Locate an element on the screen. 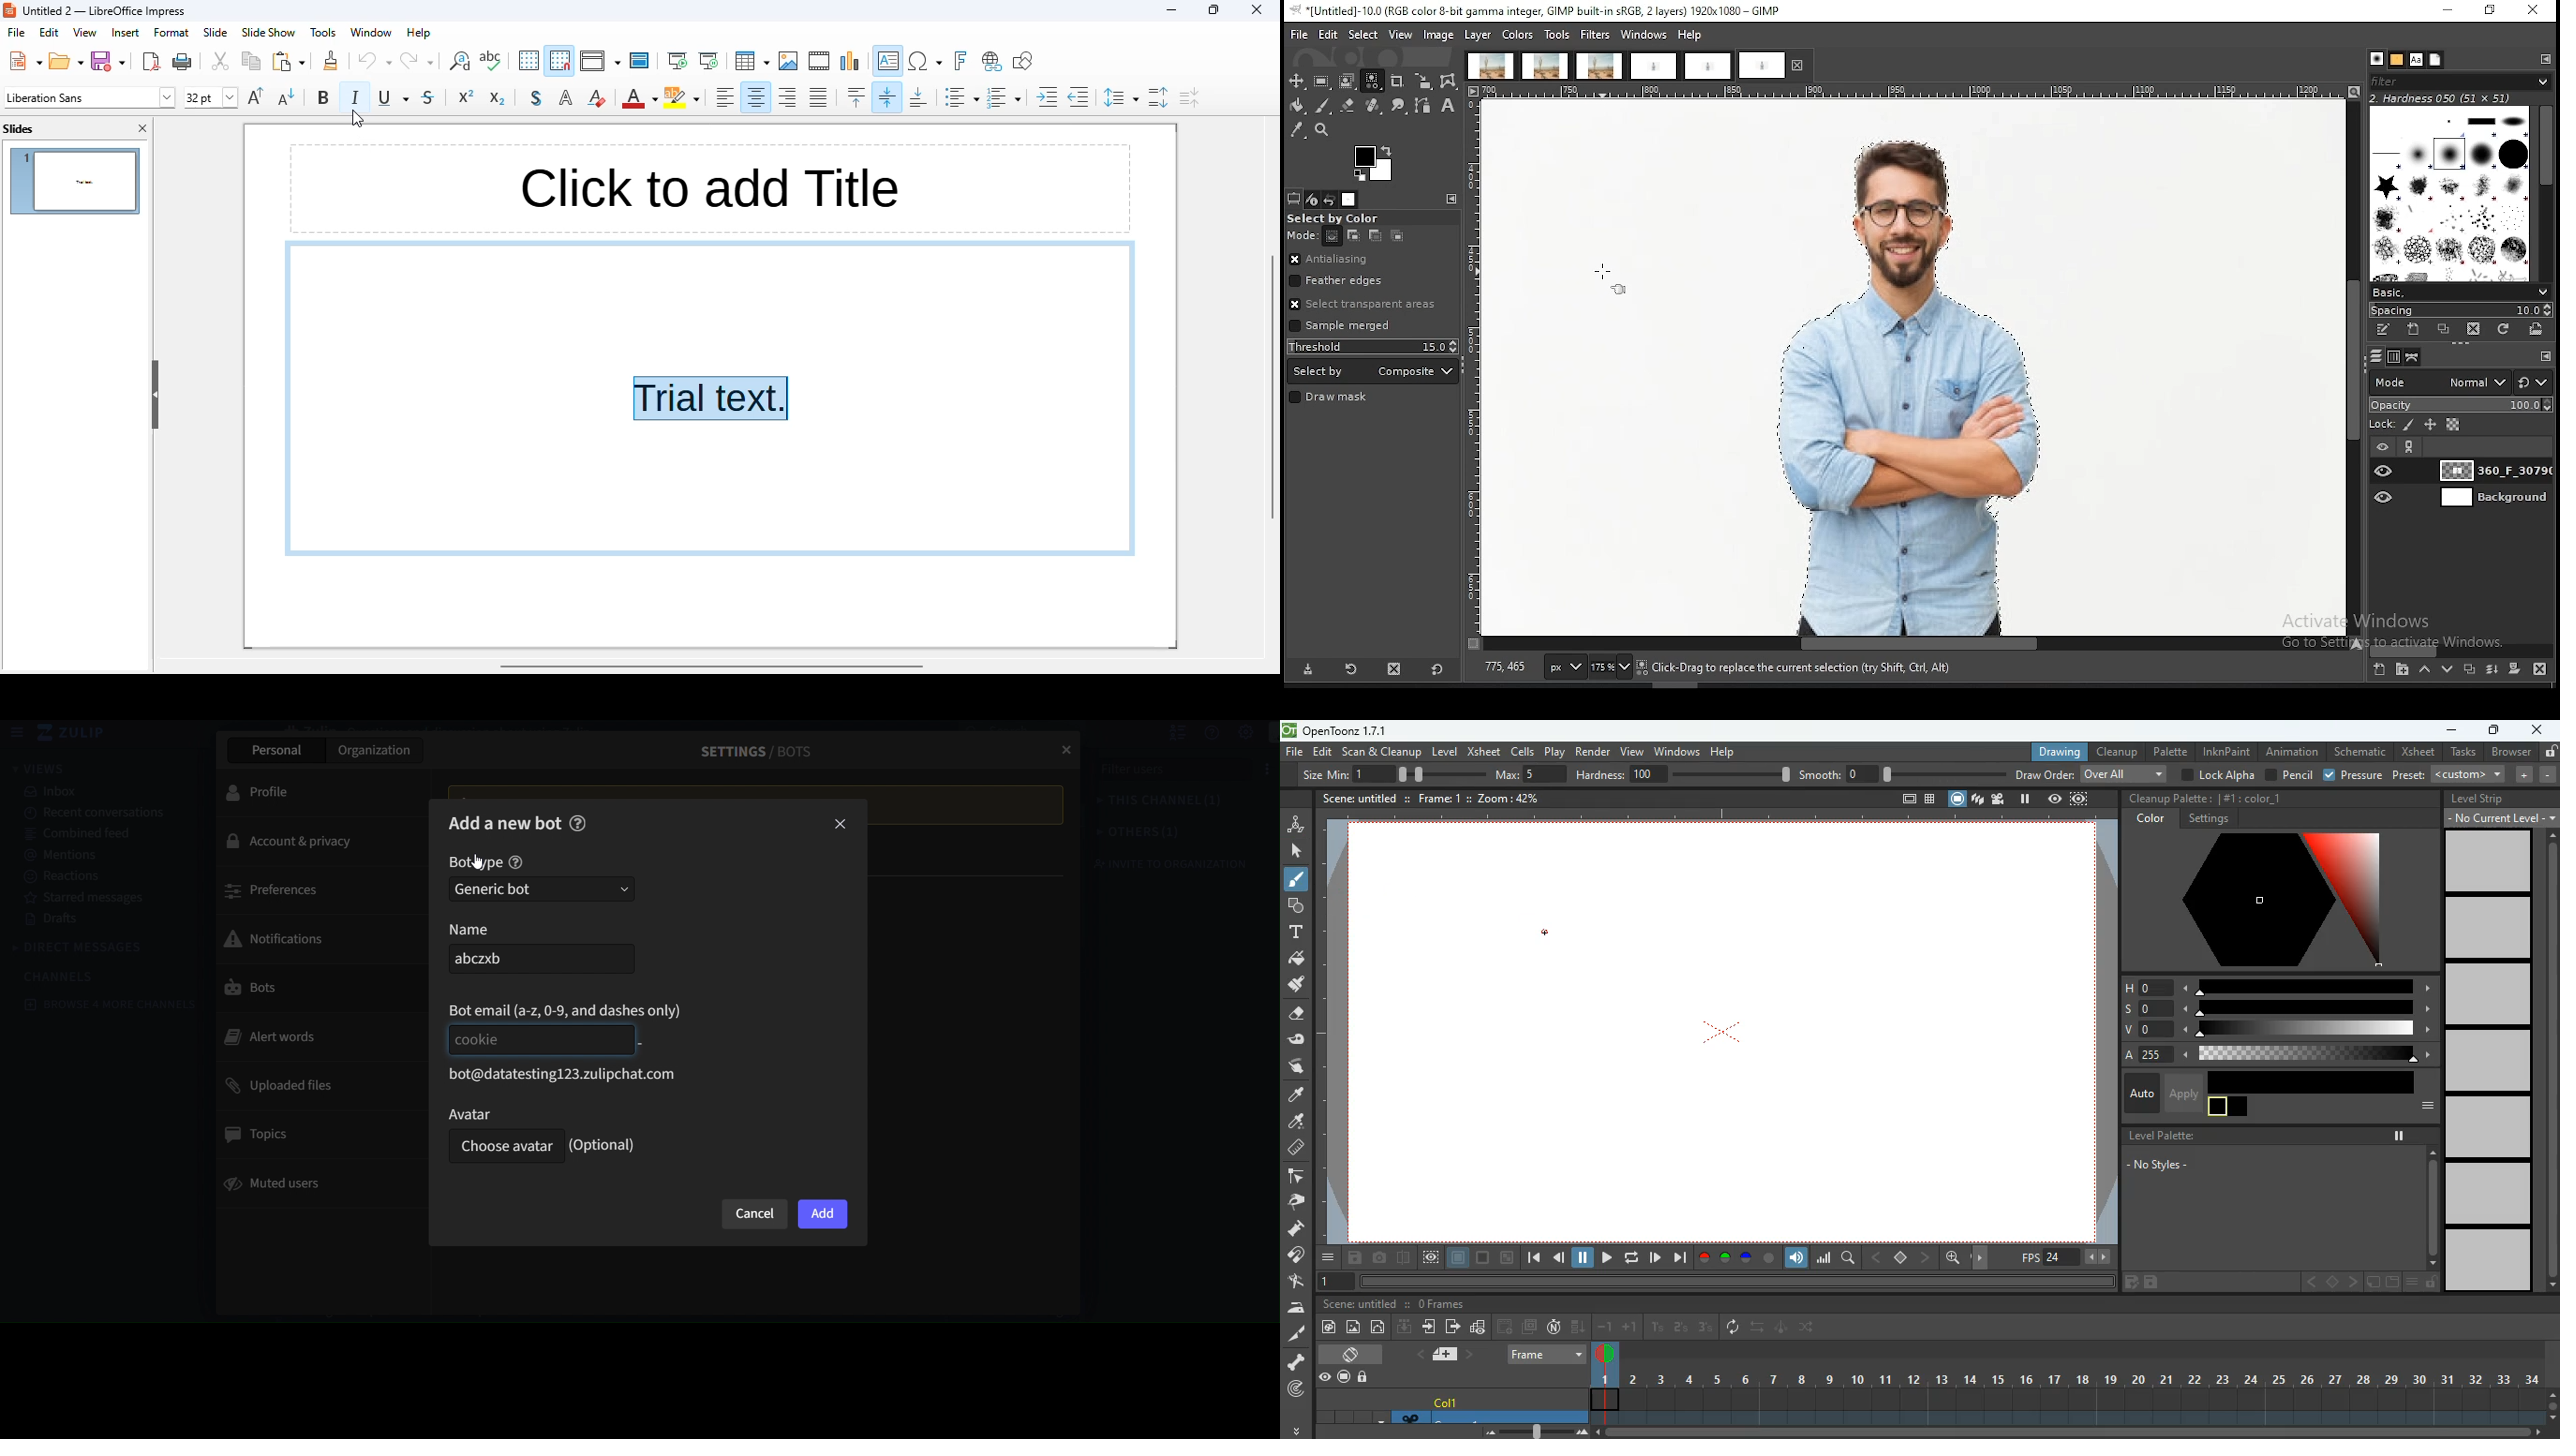 The image size is (2576, 1456). sample merged is located at coordinates (1340, 327).